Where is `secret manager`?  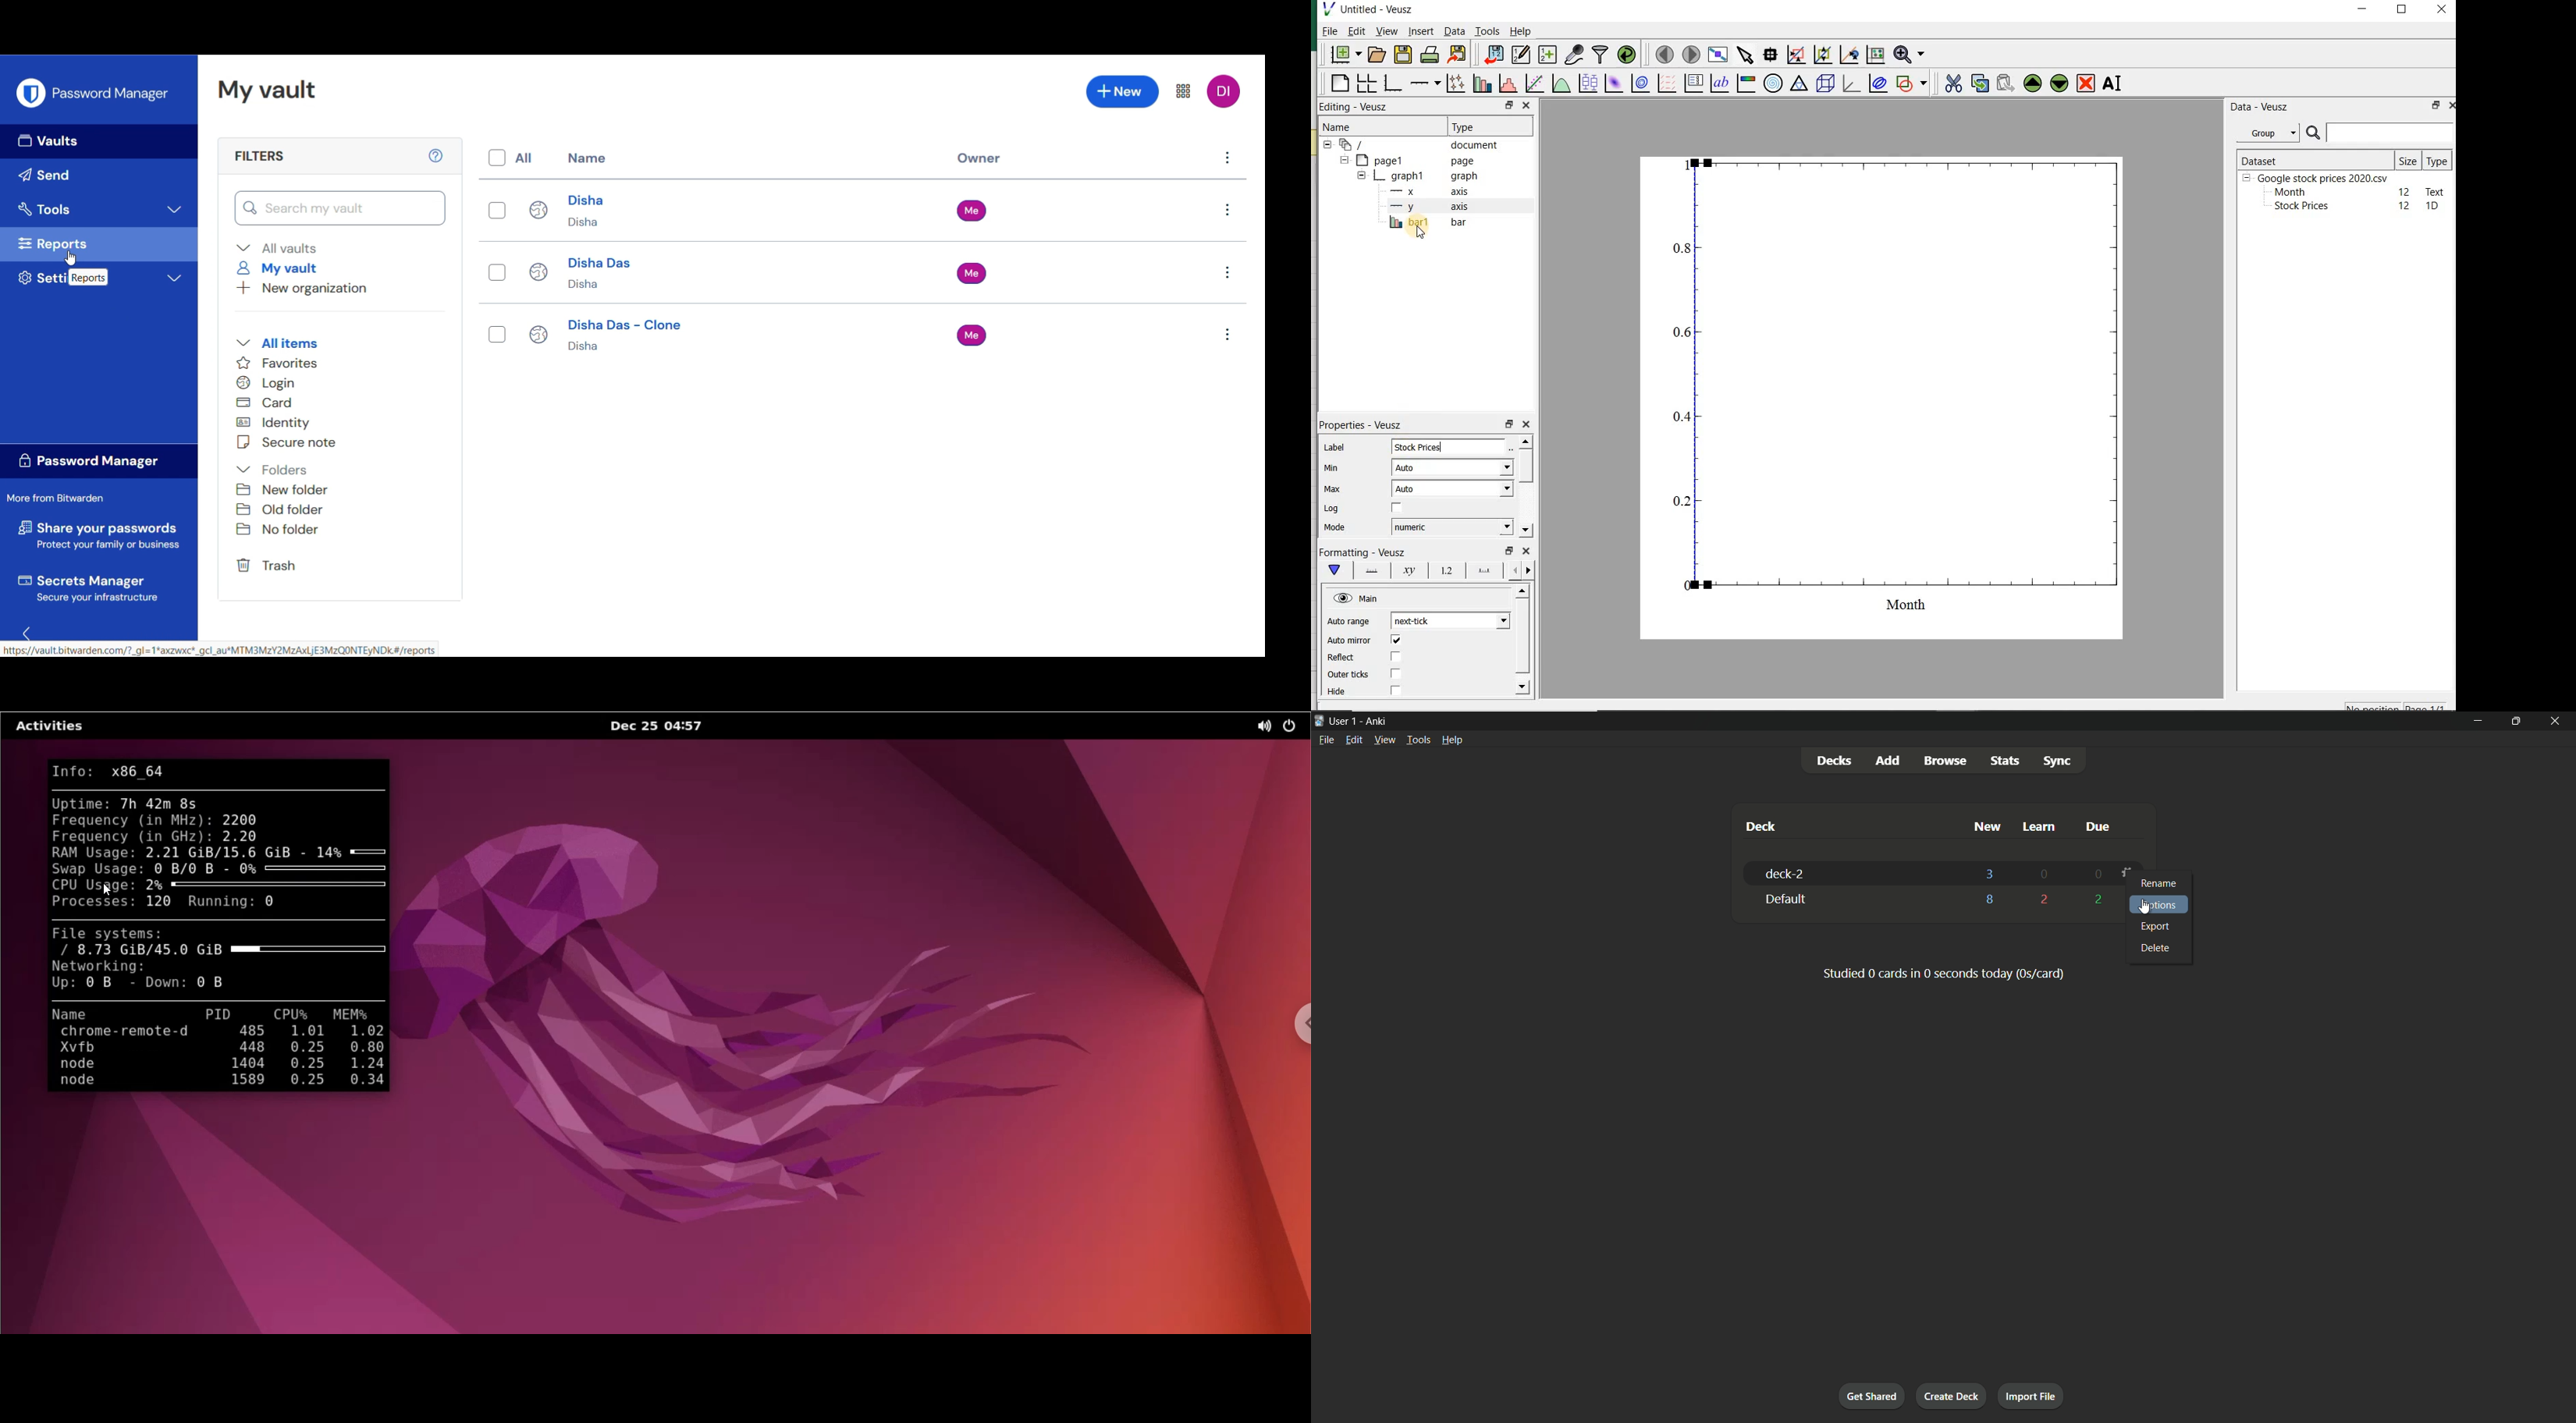 secret manager is located at coordinates (97, 585).